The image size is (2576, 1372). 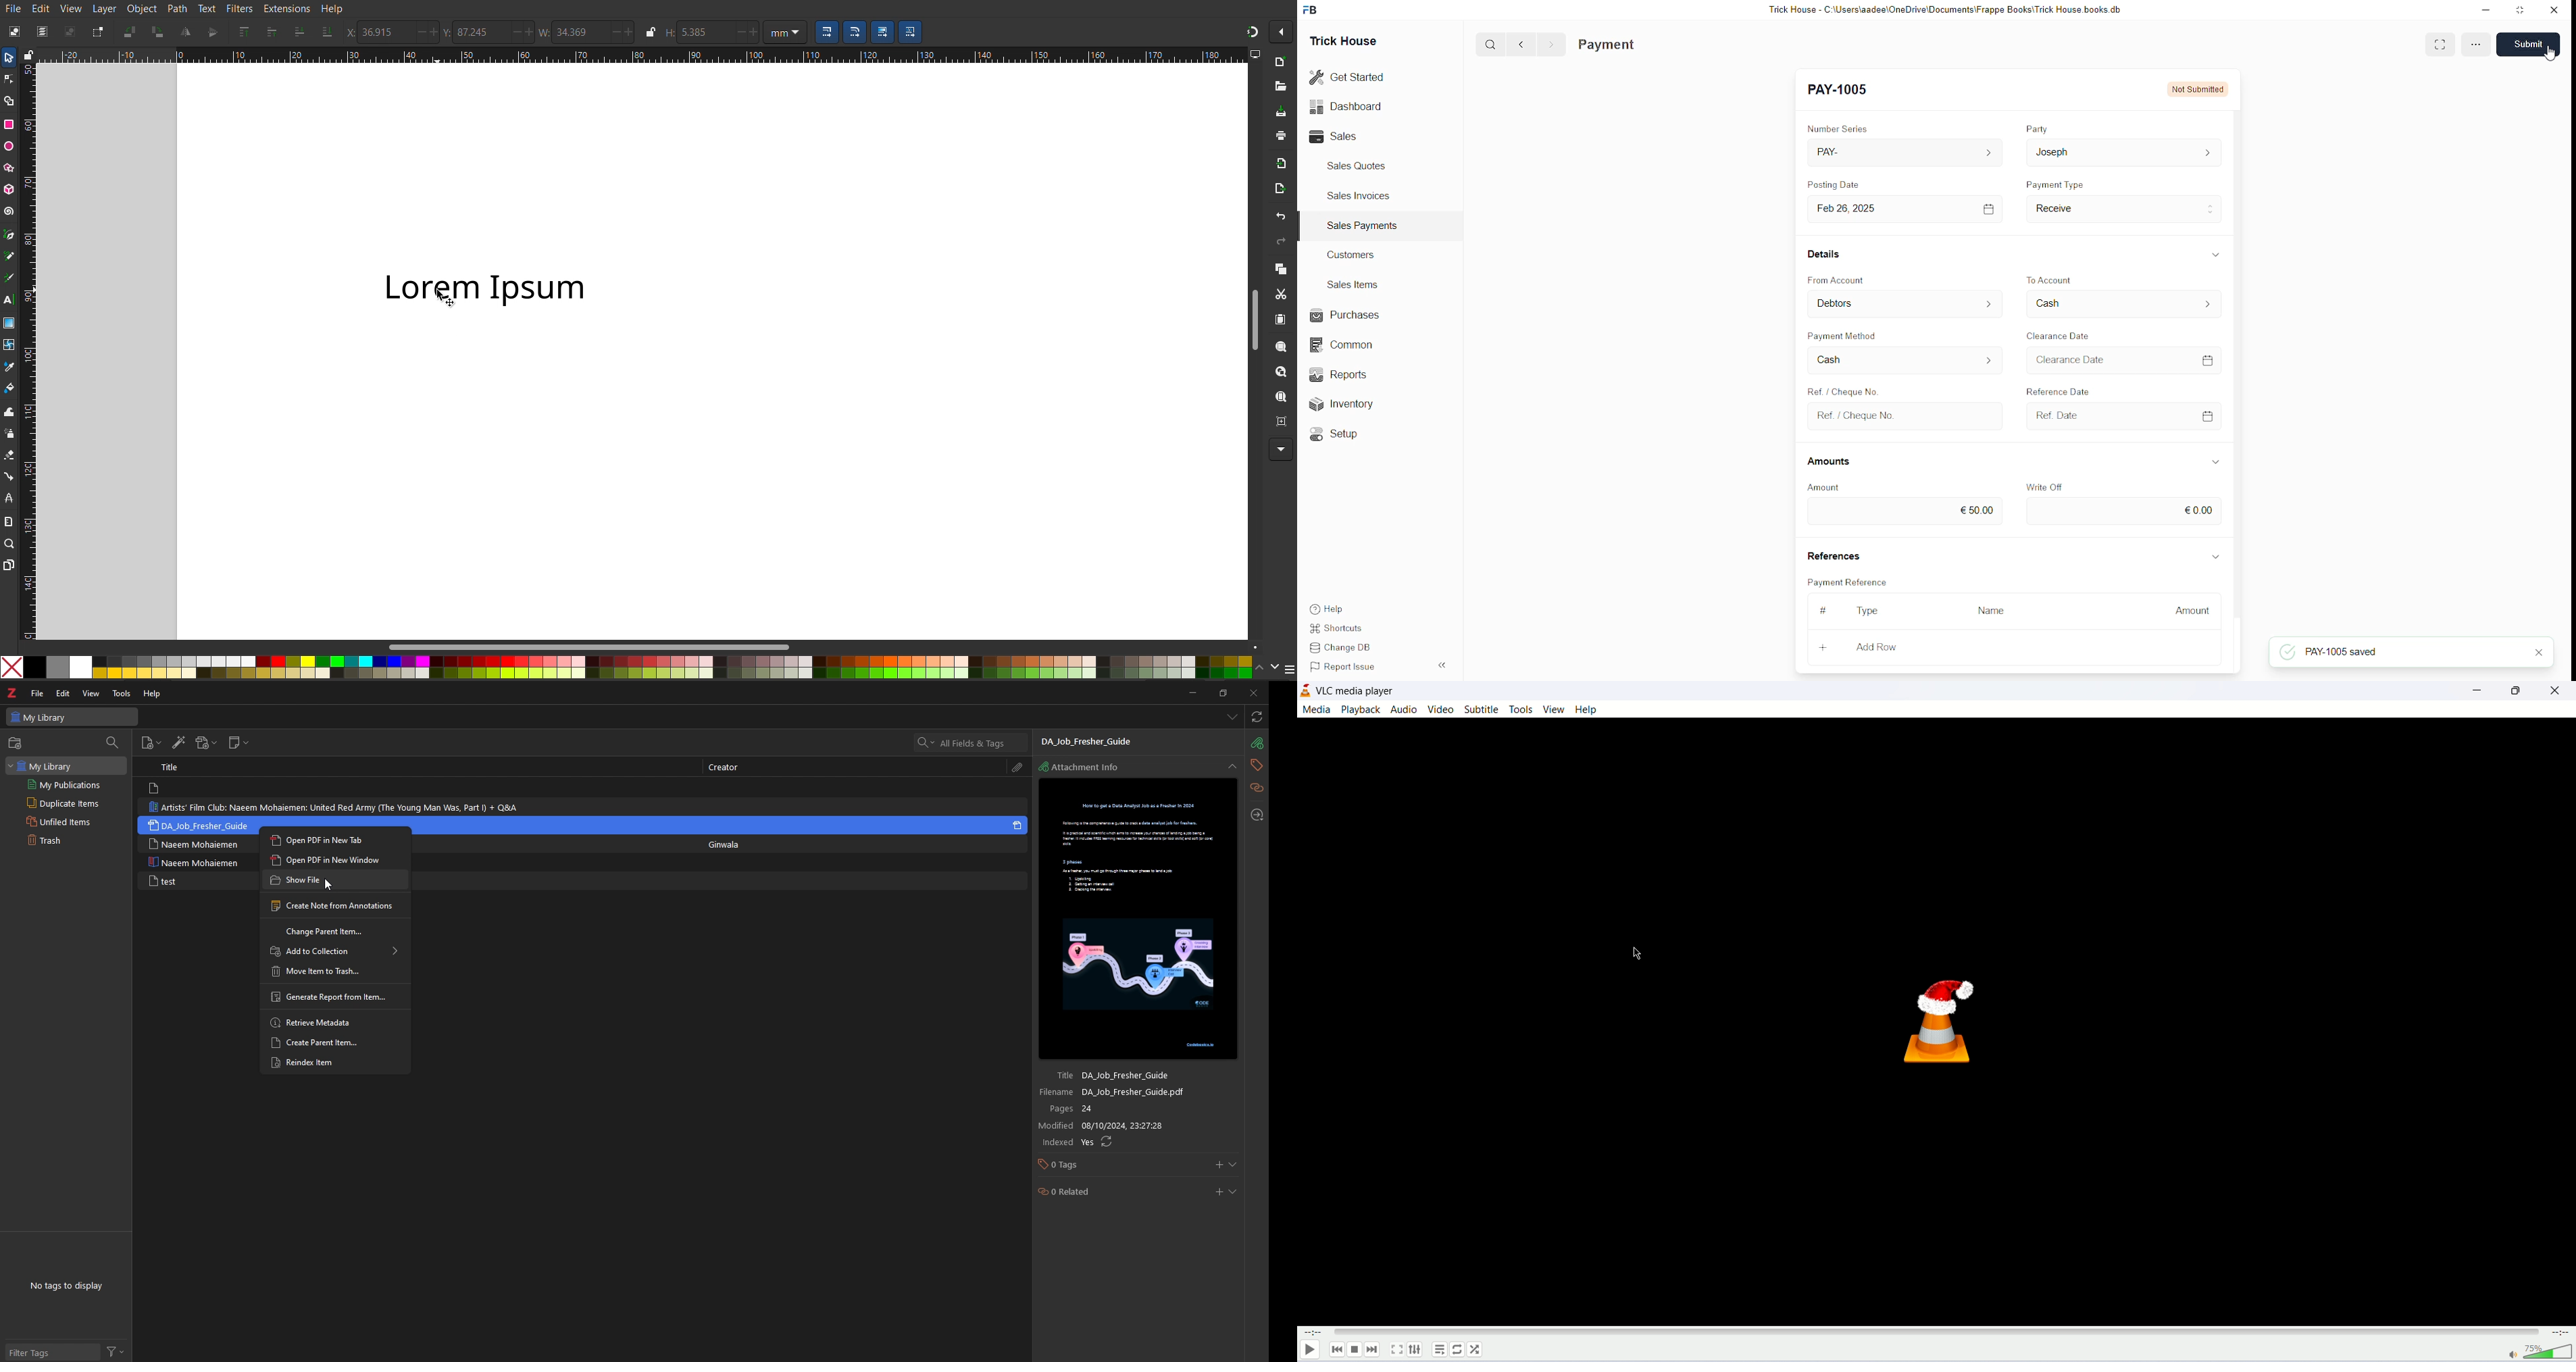 I want to click on locate, so click(x=1256, y=815).